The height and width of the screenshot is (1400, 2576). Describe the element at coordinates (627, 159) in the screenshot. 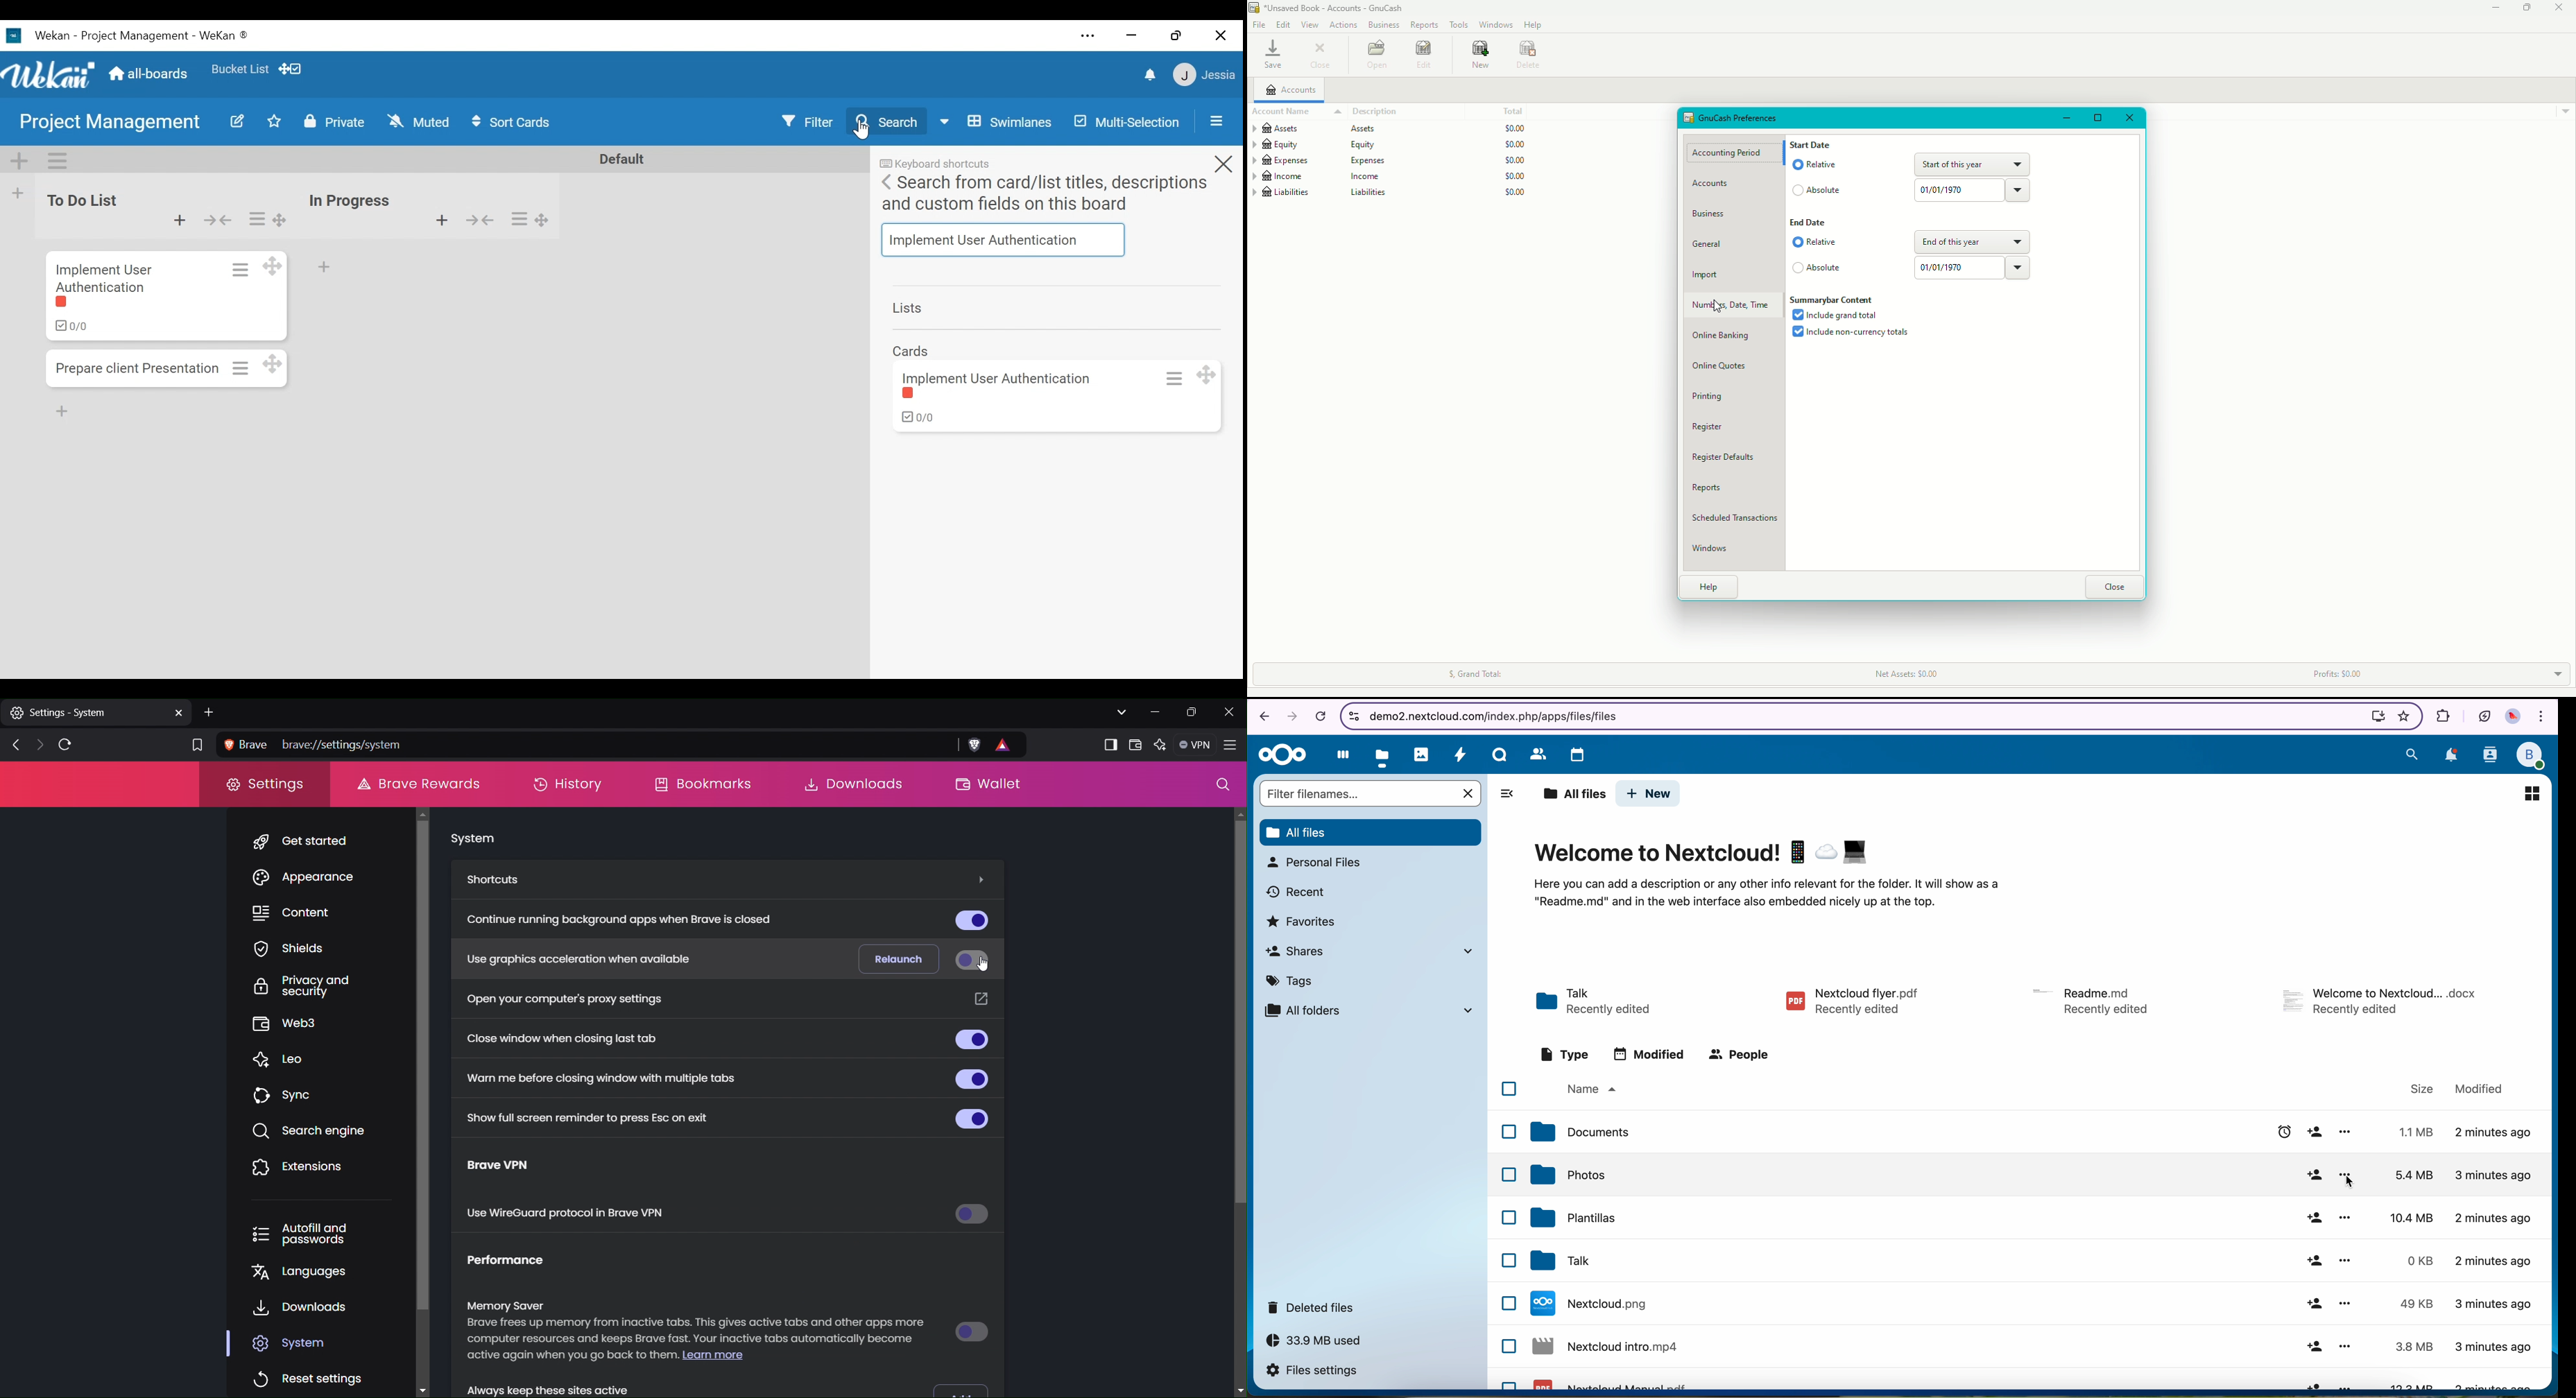

I see `Default` at that location.